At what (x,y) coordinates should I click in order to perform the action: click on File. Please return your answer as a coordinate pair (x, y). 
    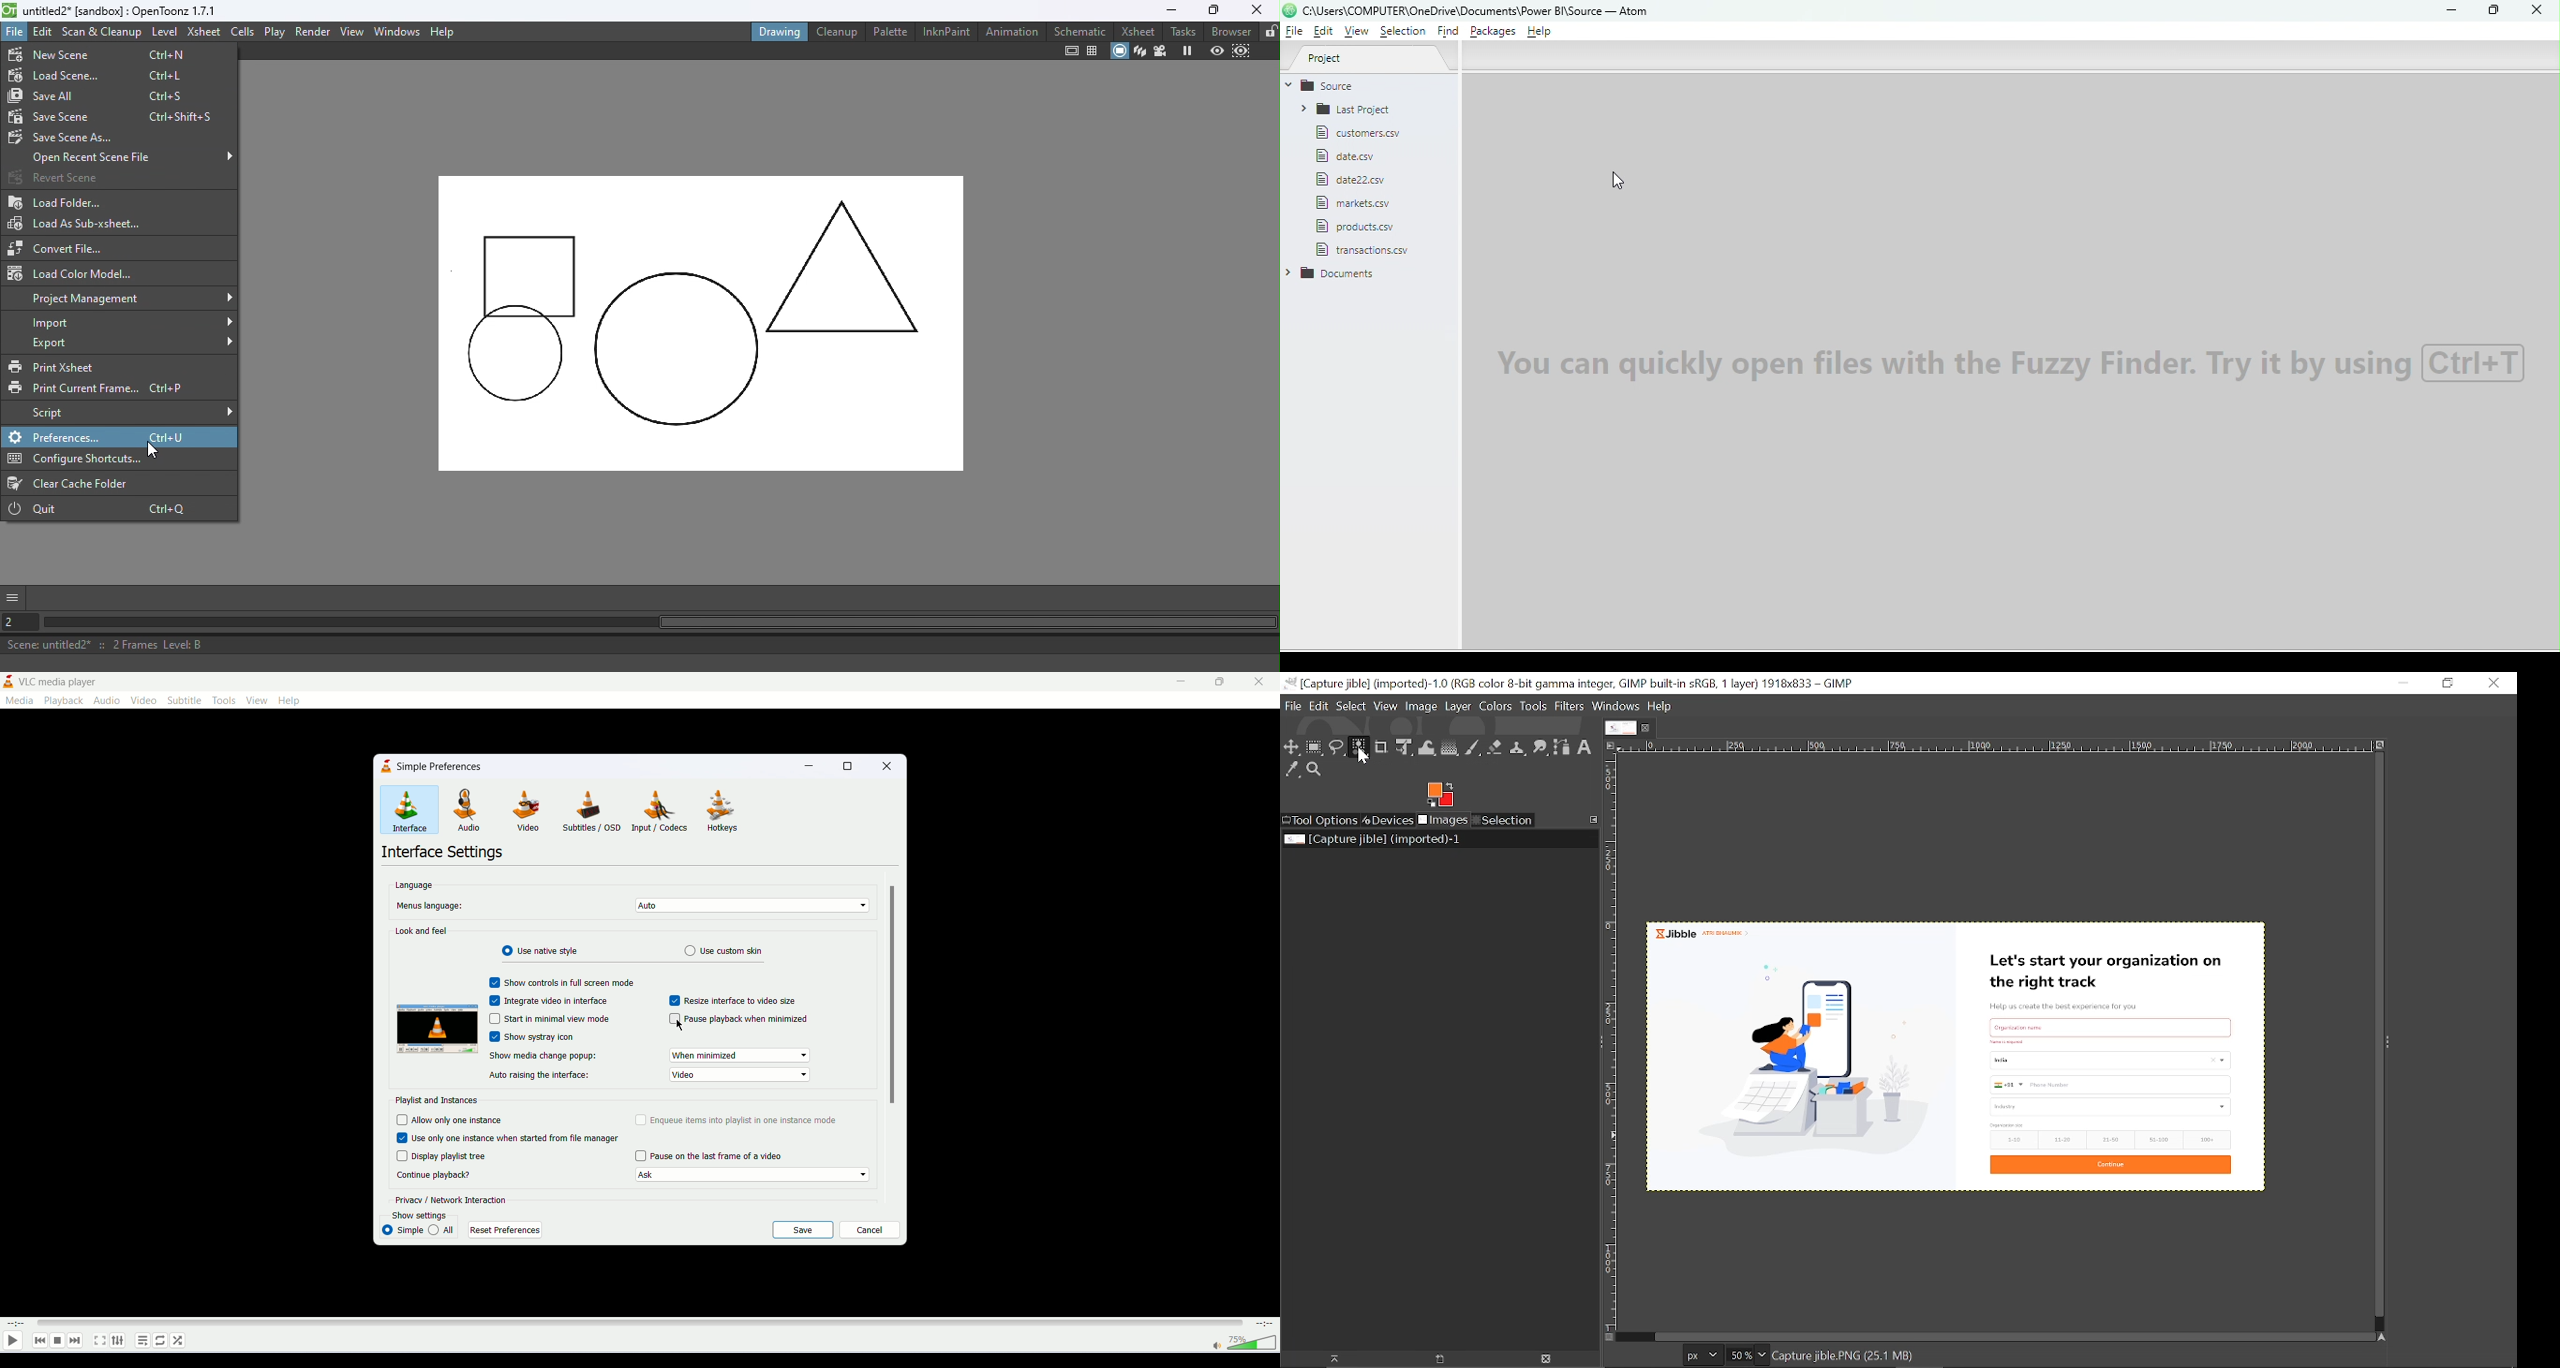
    Looking at the image, I should click on (1351, 202).